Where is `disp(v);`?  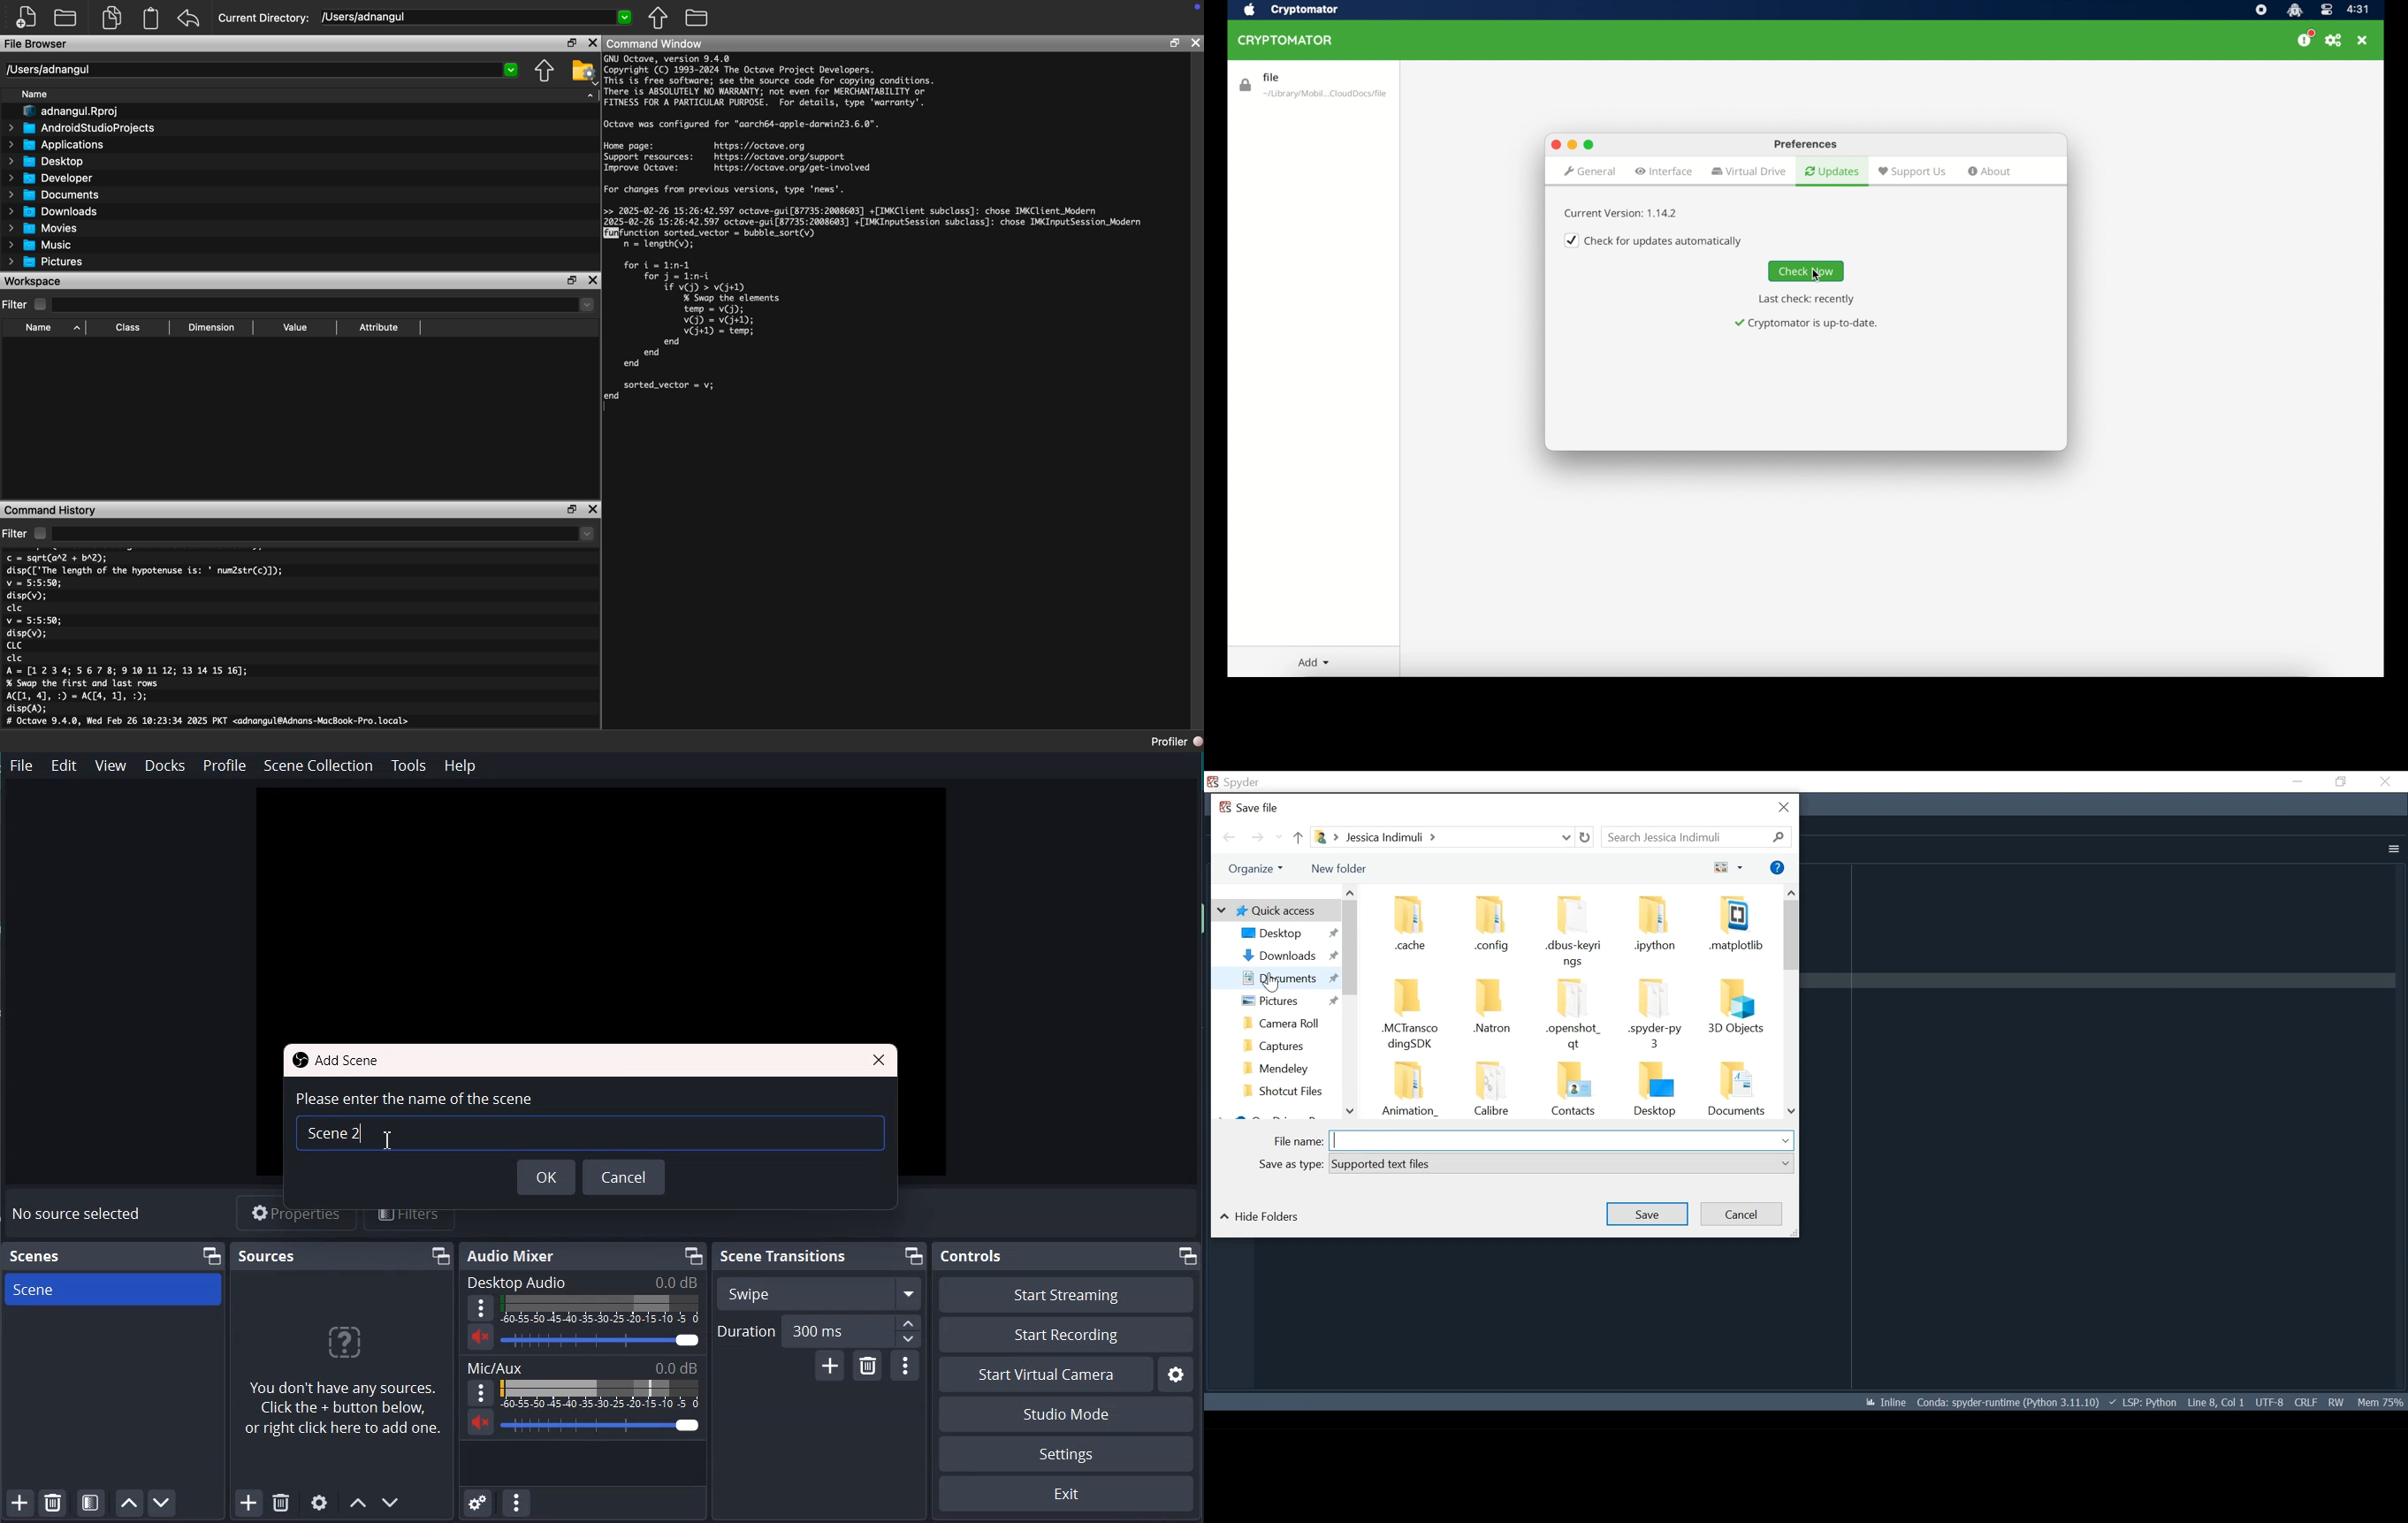
disp(v); is located at coordinates (27, 634).